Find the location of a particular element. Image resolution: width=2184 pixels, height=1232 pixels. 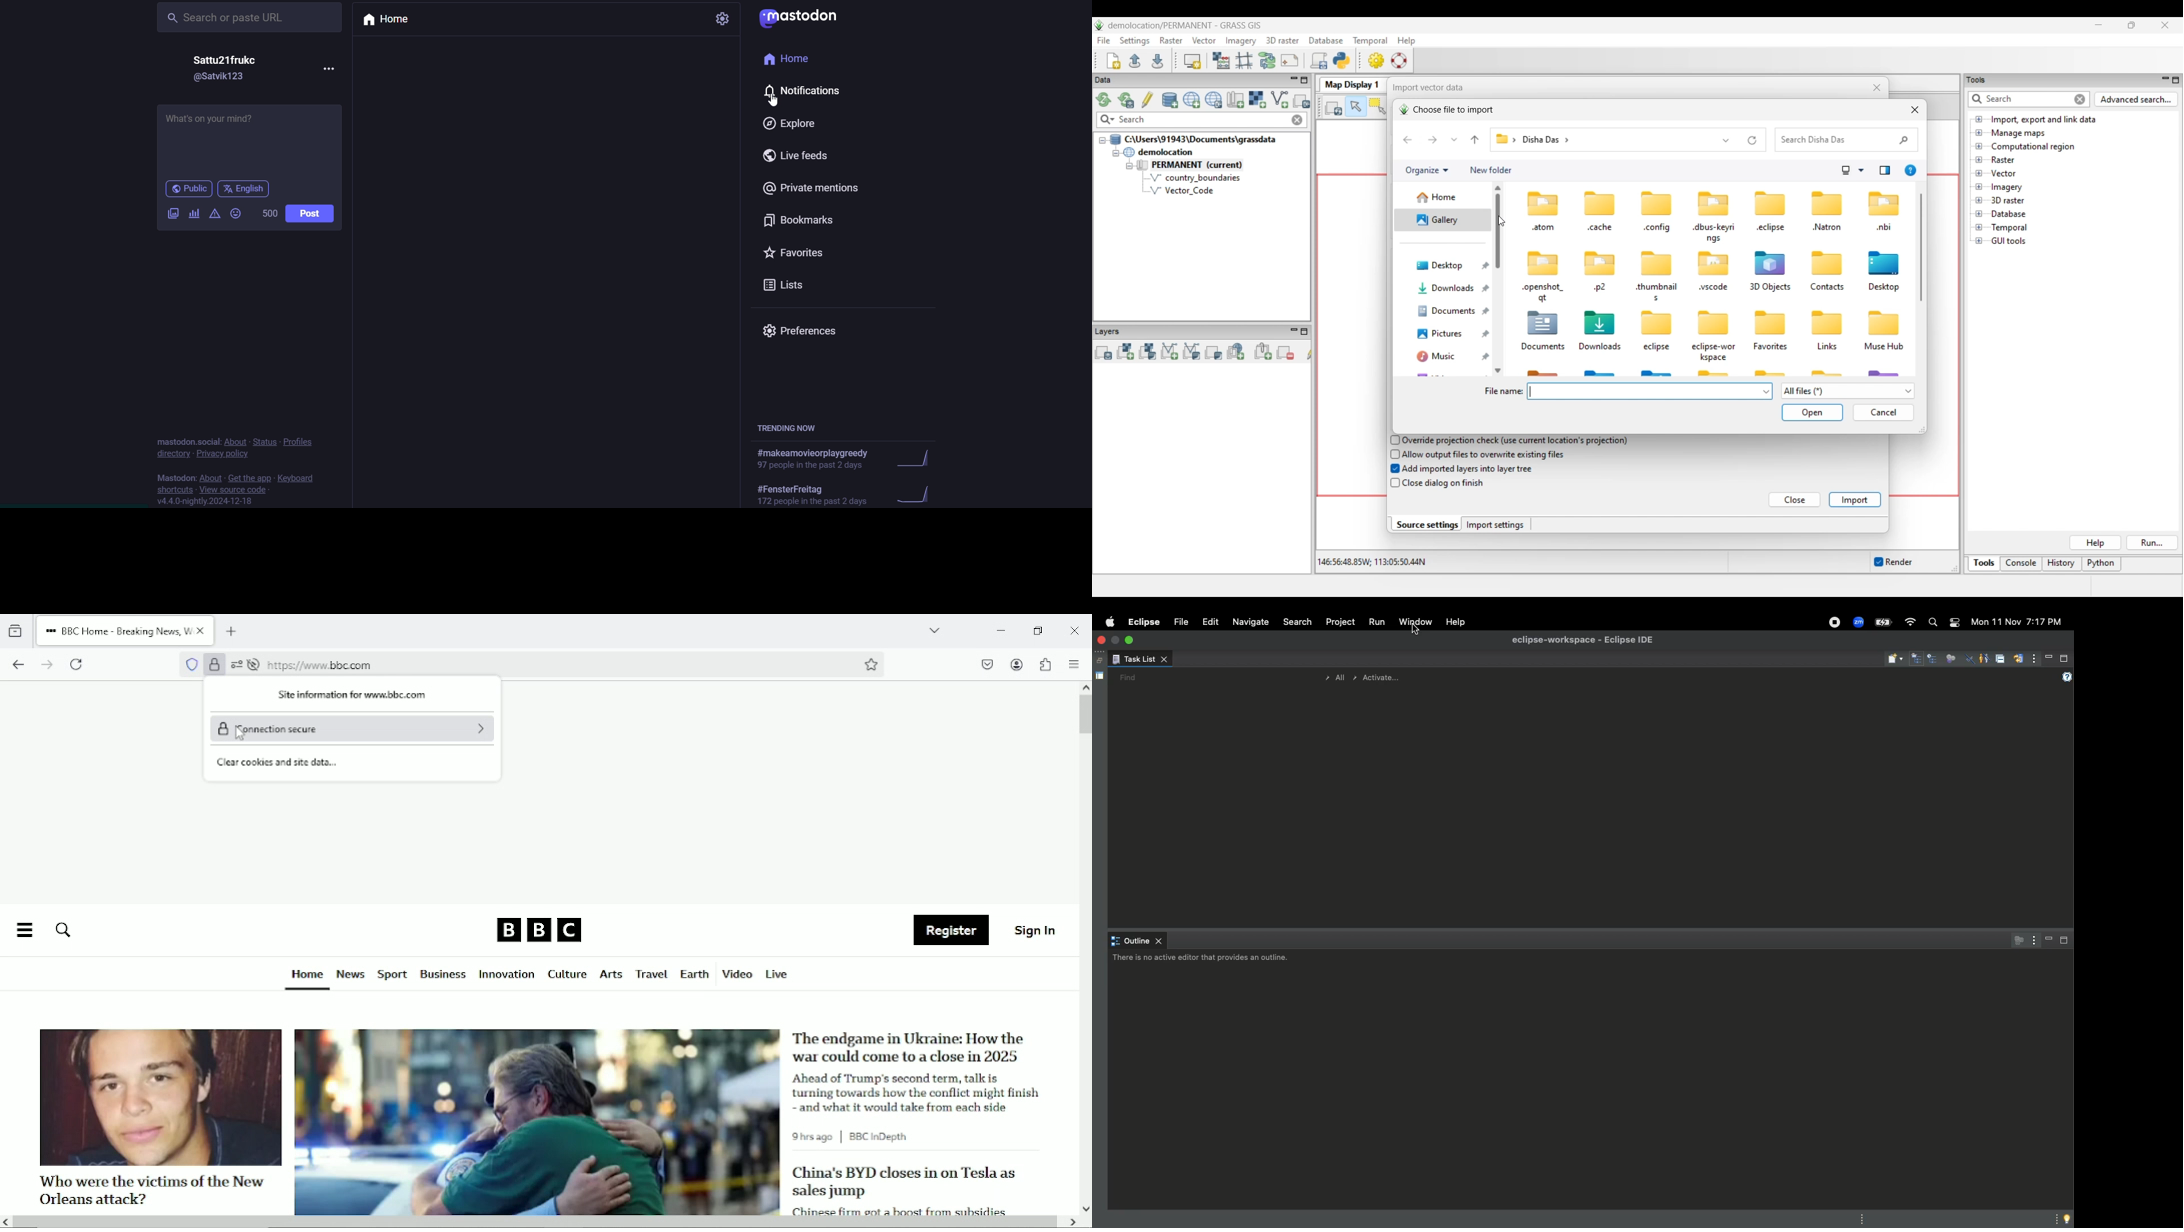

Horizontal scrollbar is located at coordinates (537, 1223).